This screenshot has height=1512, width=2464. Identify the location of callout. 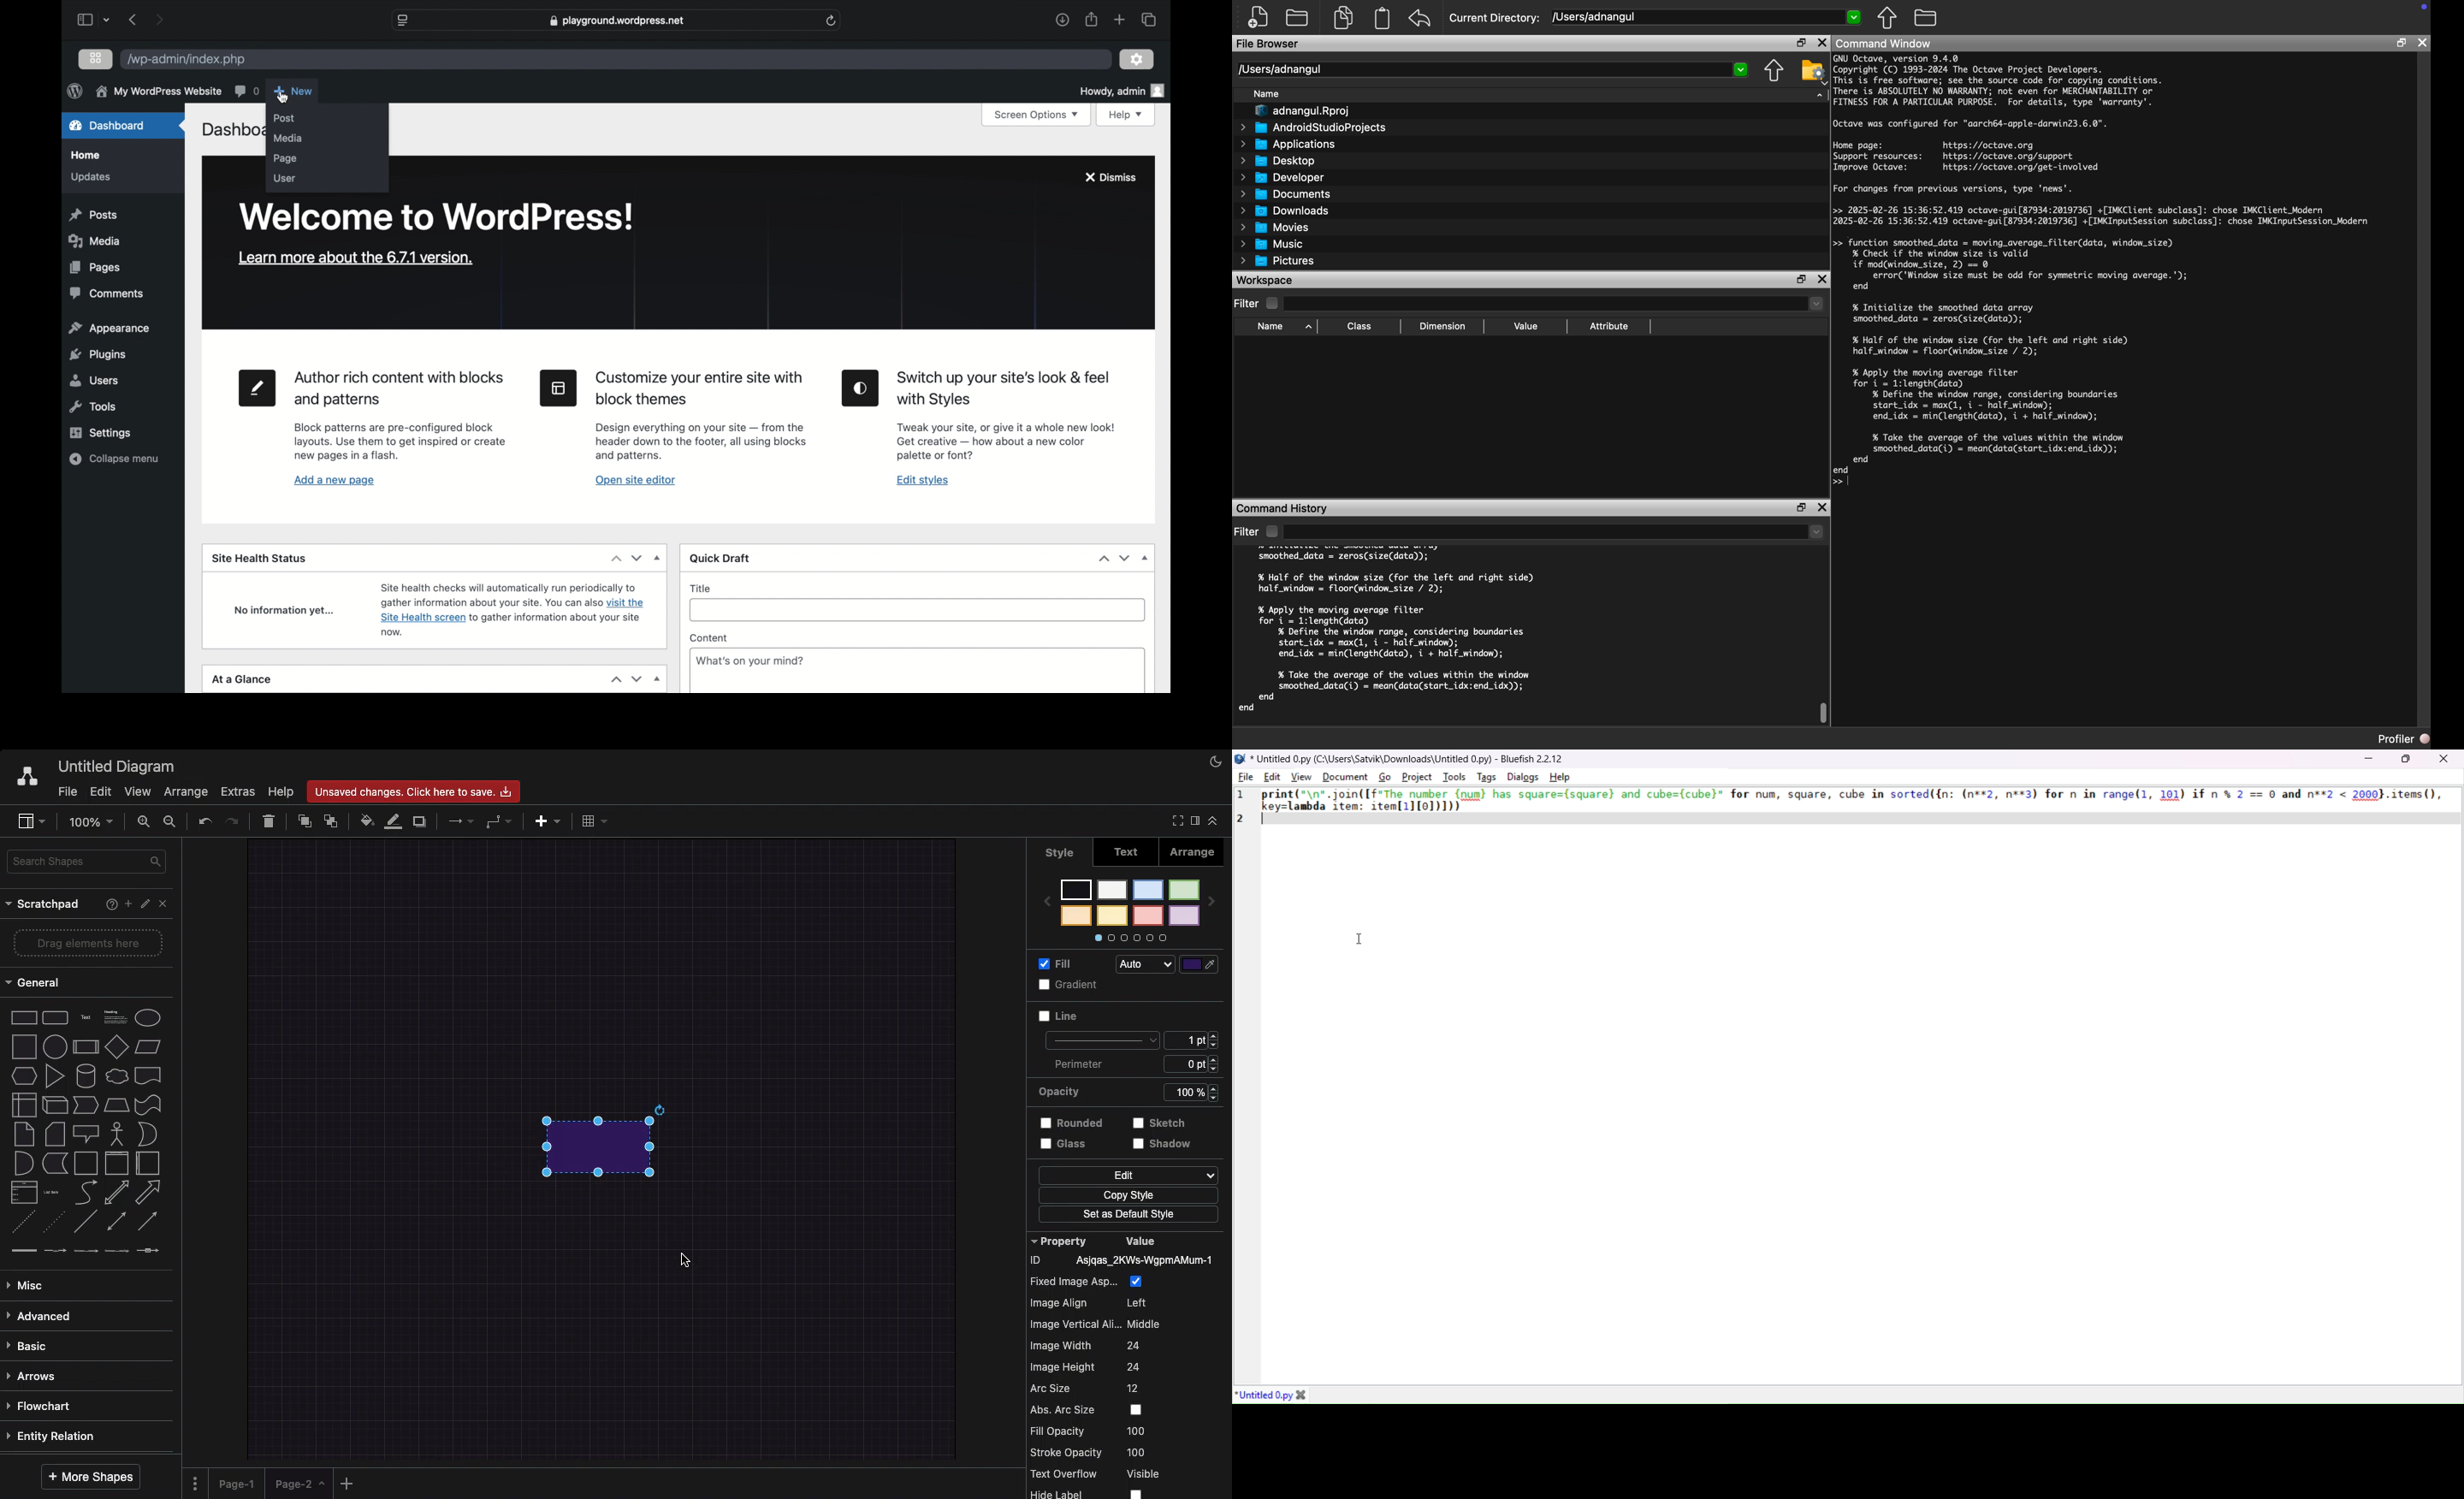
(85, 1134).